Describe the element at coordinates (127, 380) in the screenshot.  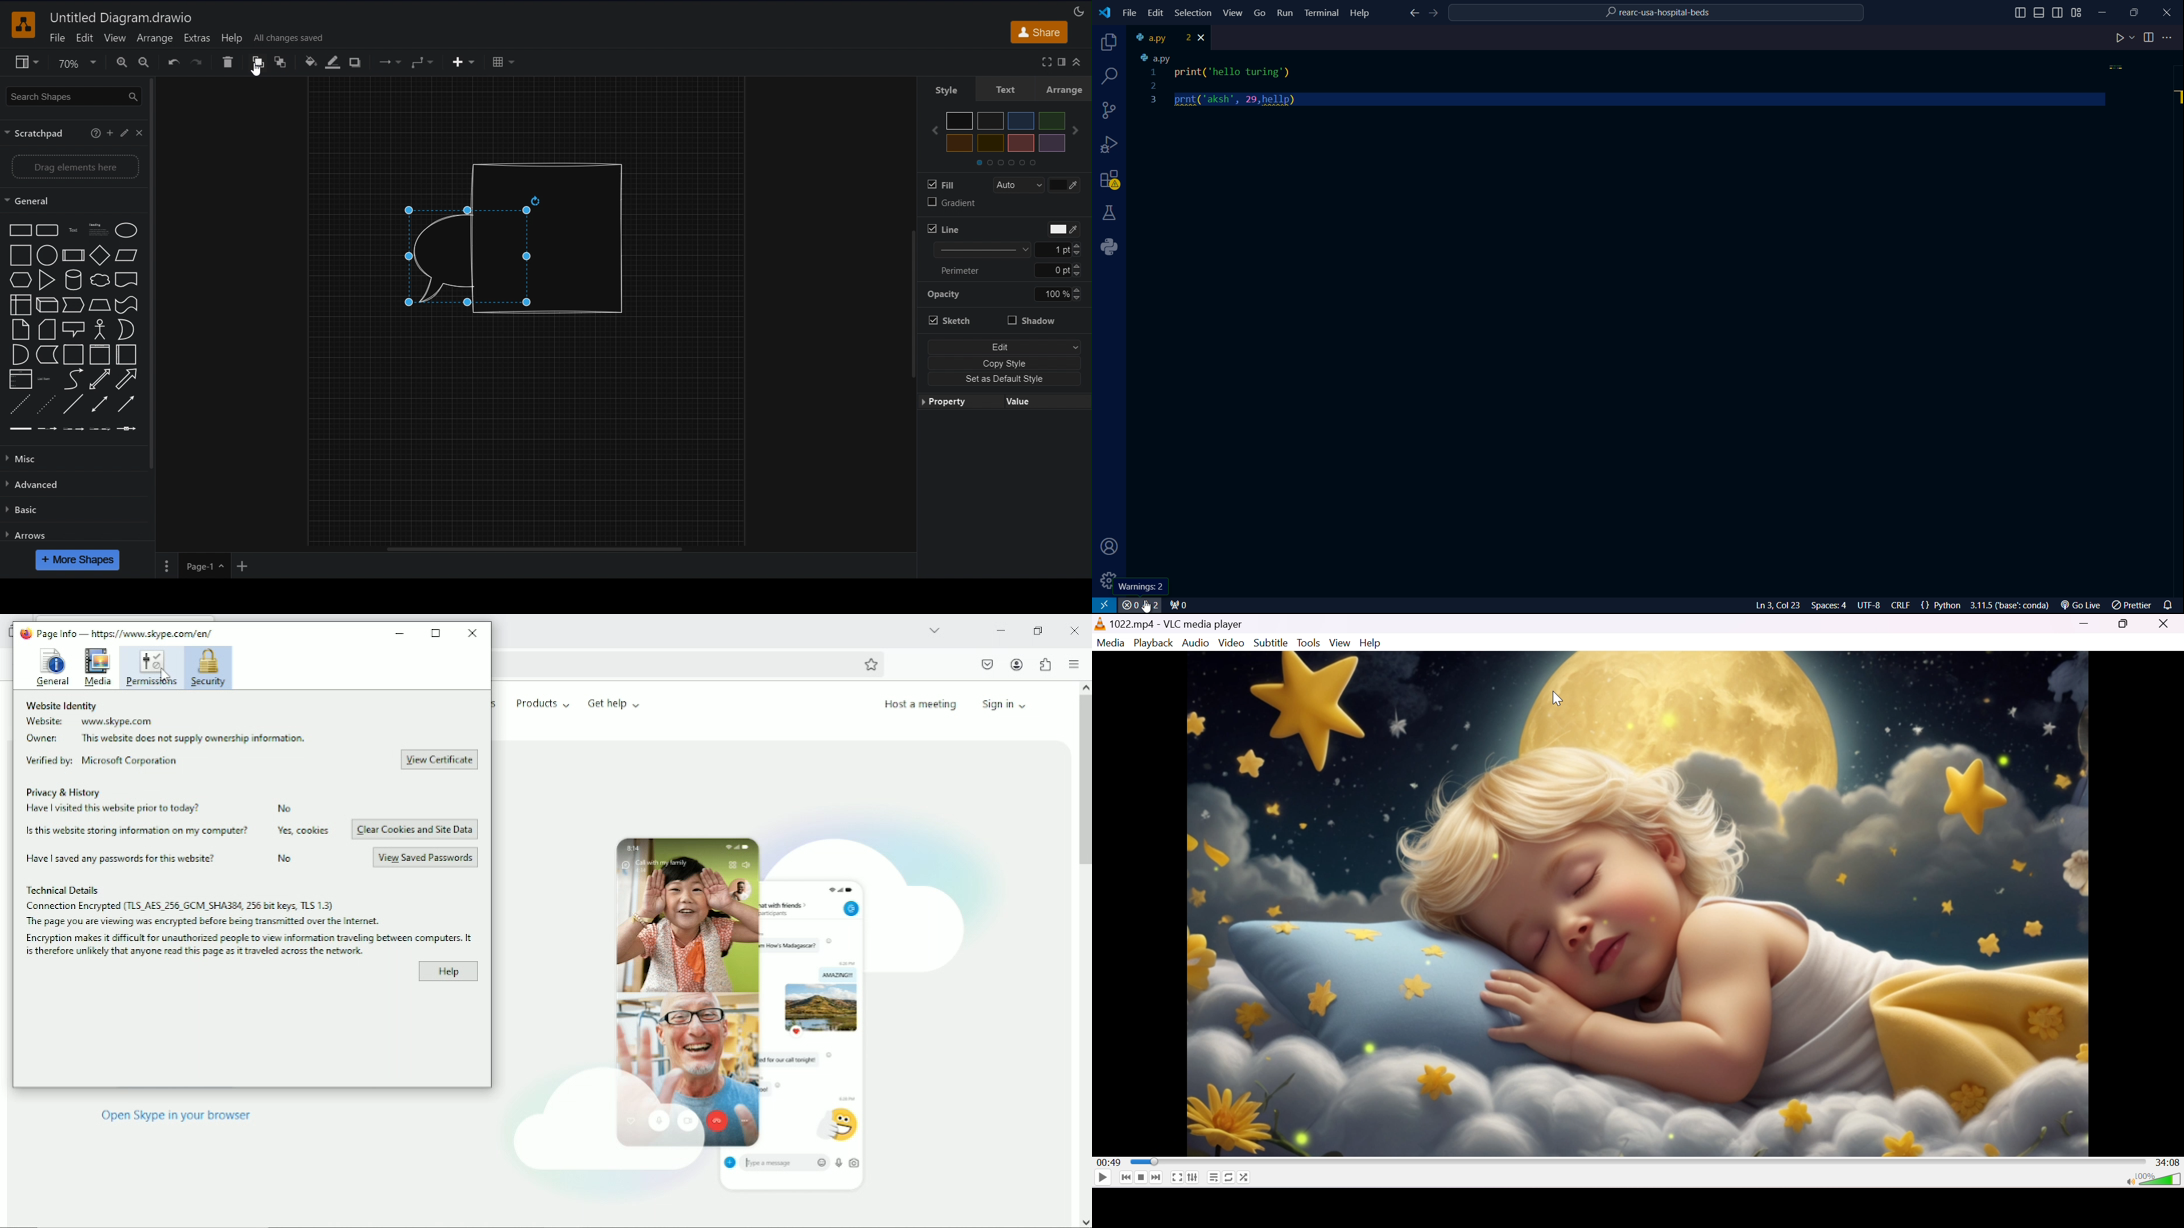
I see `Arrow` at that location.